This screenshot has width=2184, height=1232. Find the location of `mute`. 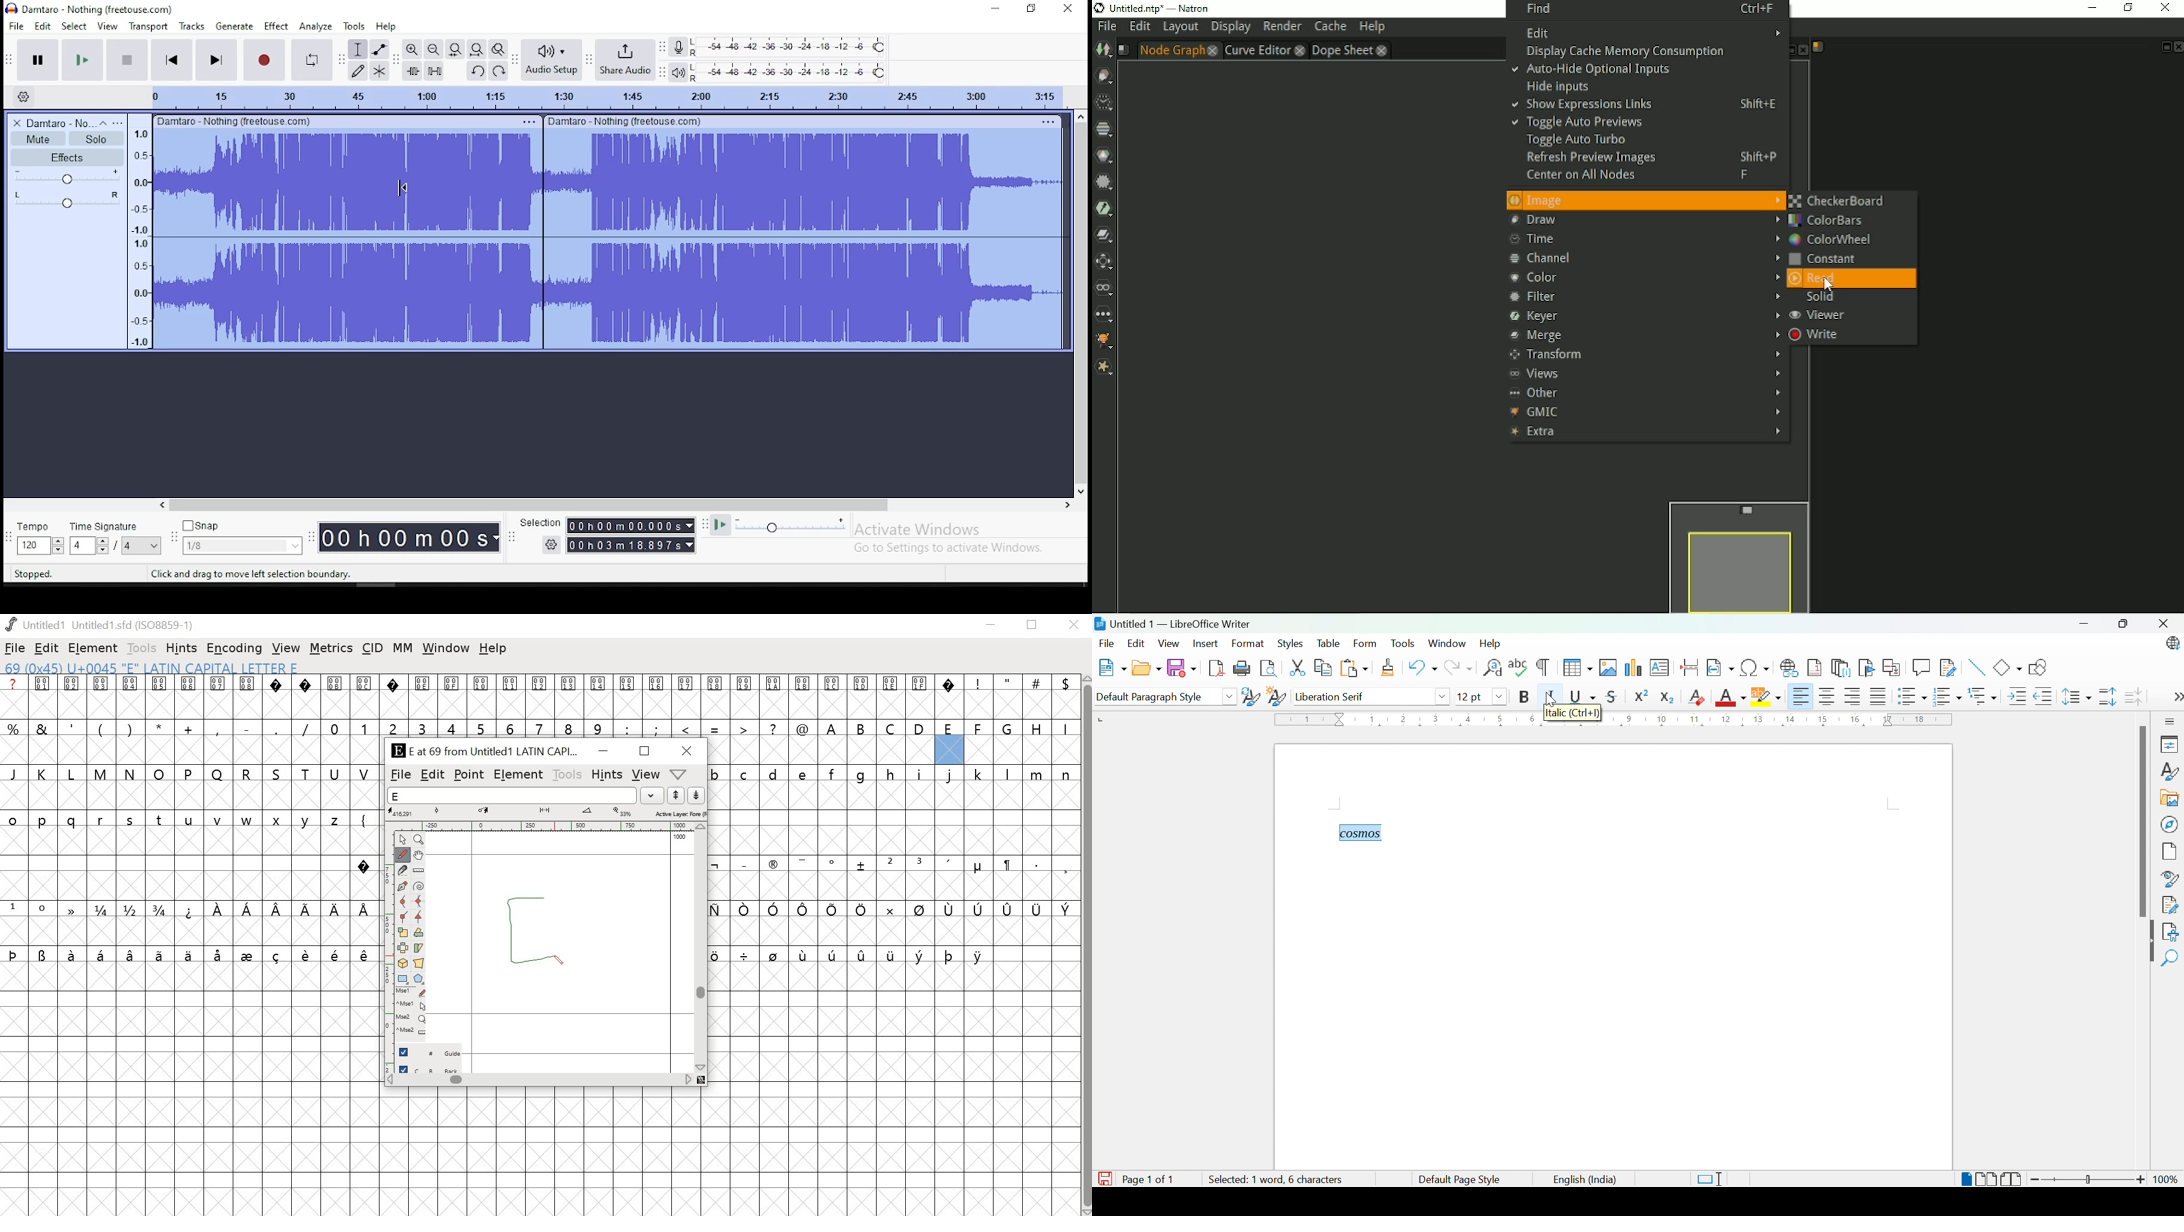

mute is located at coordinates (37, 138).